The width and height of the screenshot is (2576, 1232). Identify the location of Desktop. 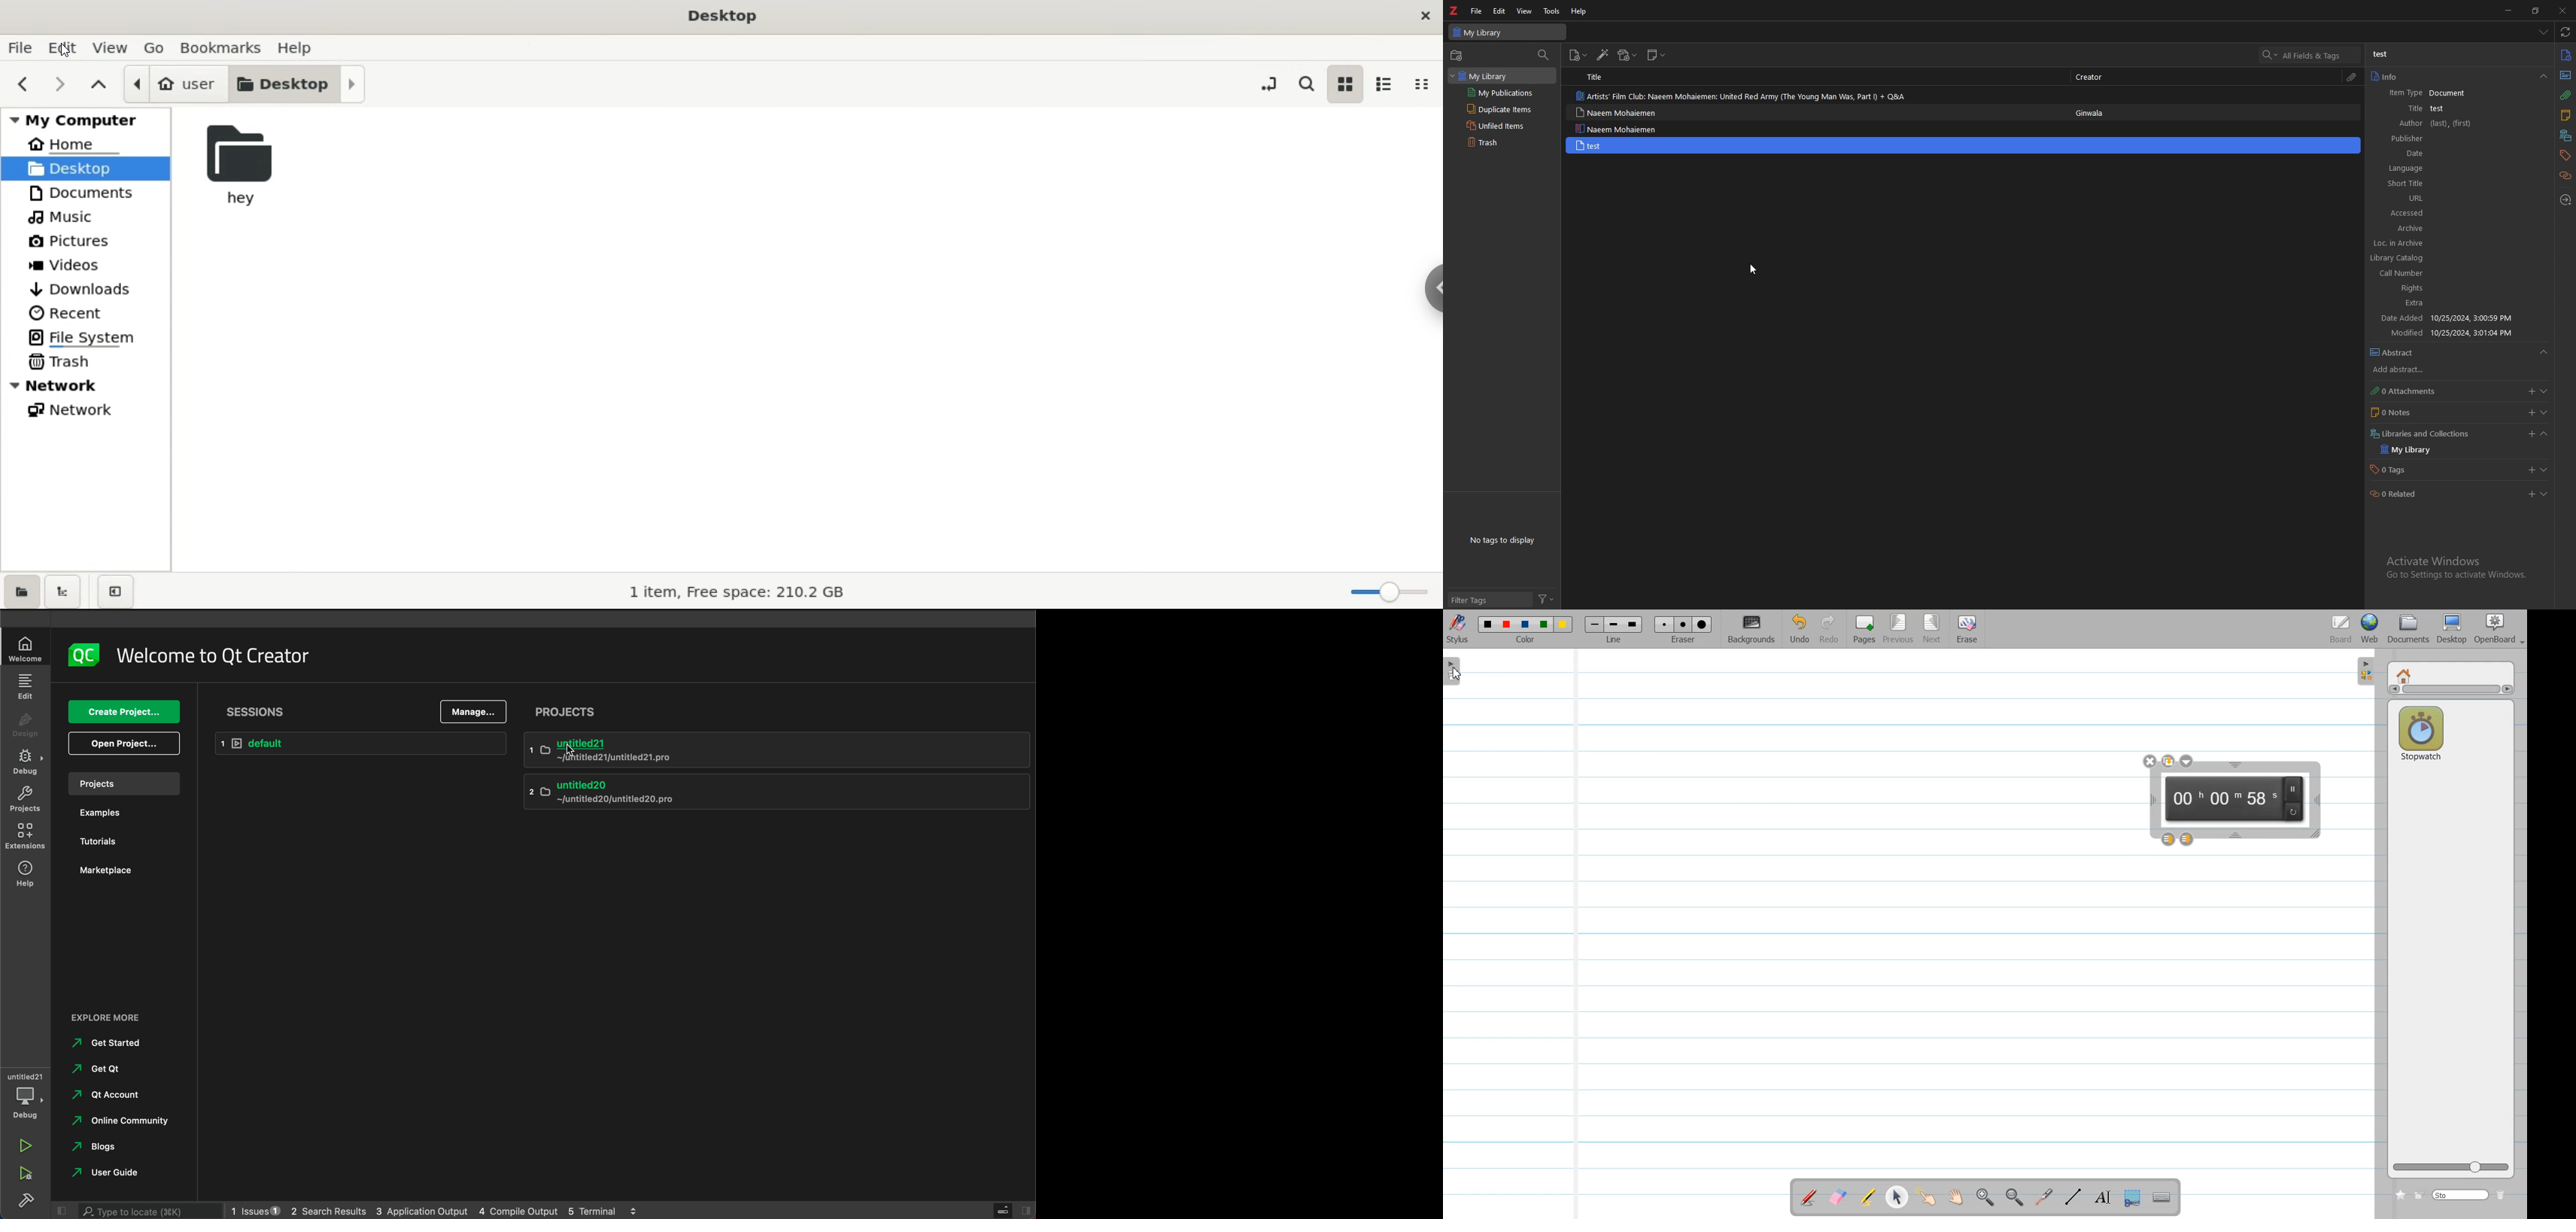
(2453, 629).